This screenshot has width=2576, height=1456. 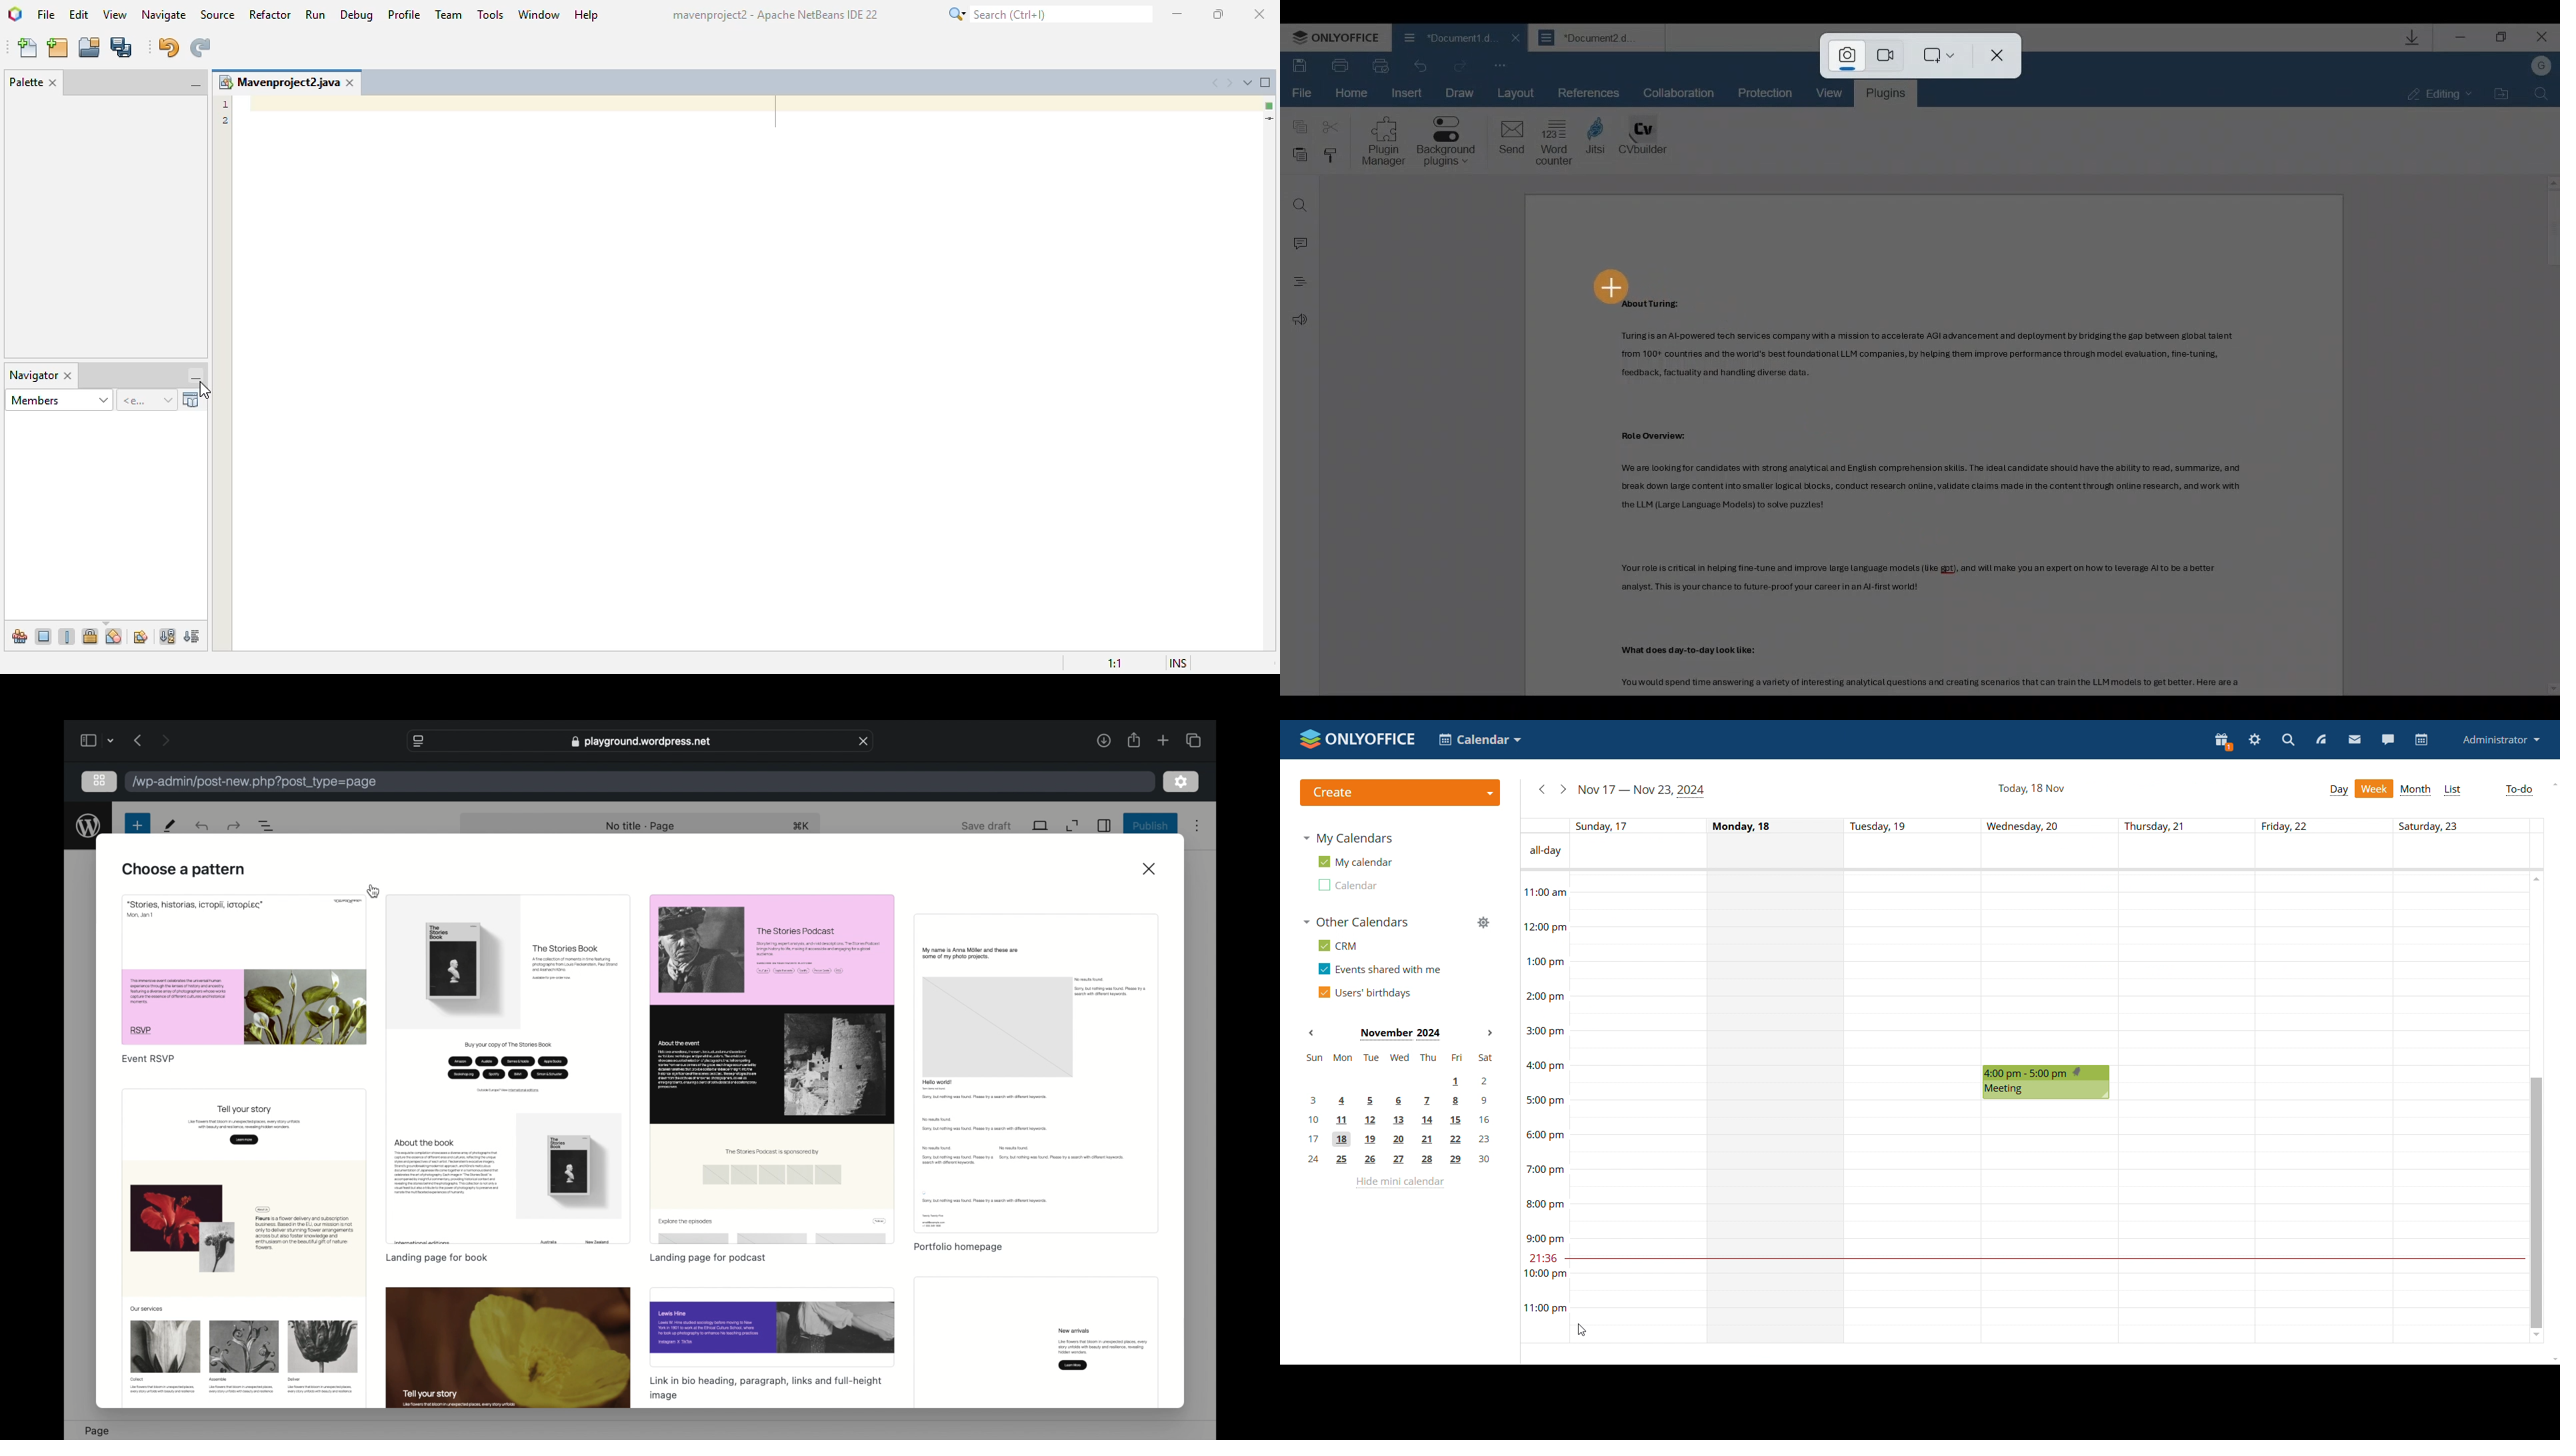 What do you see at coordinates (1115, 663) in the screenshot?
I see `magnification ratio` at bounding box center [1115, 663].